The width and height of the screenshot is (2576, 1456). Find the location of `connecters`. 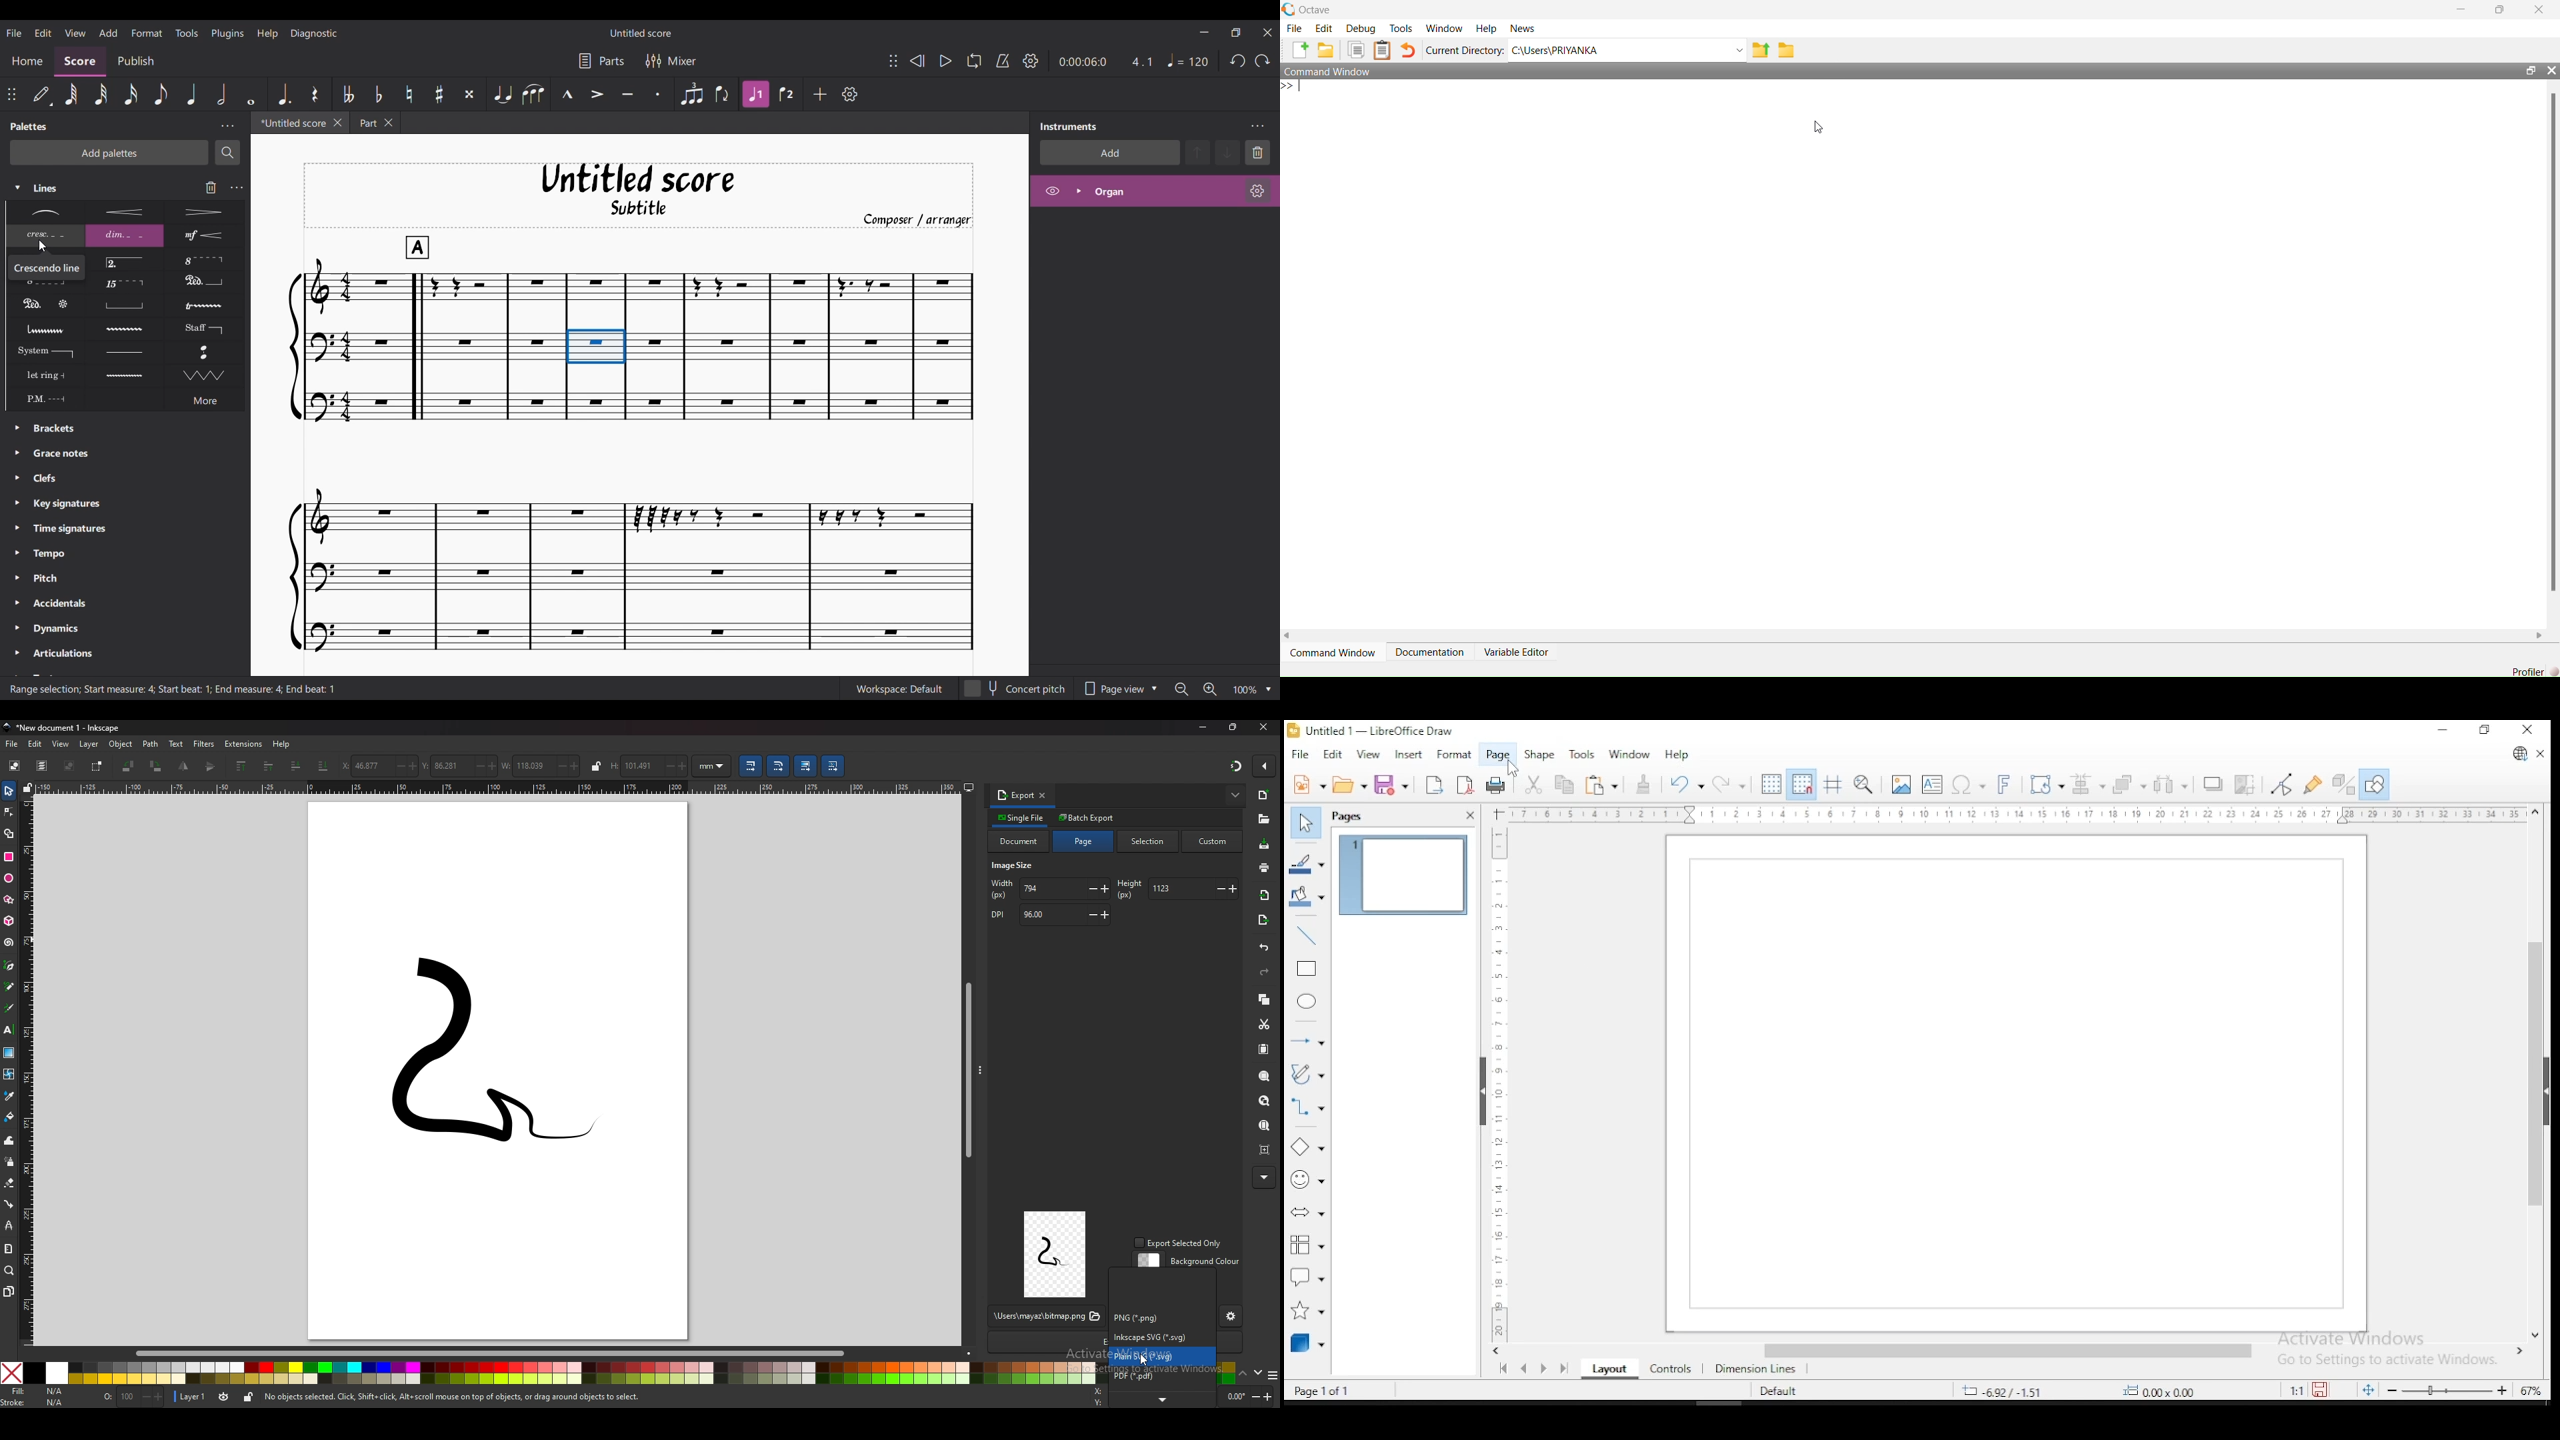

connecters is located at coordinates (1306, 1109).